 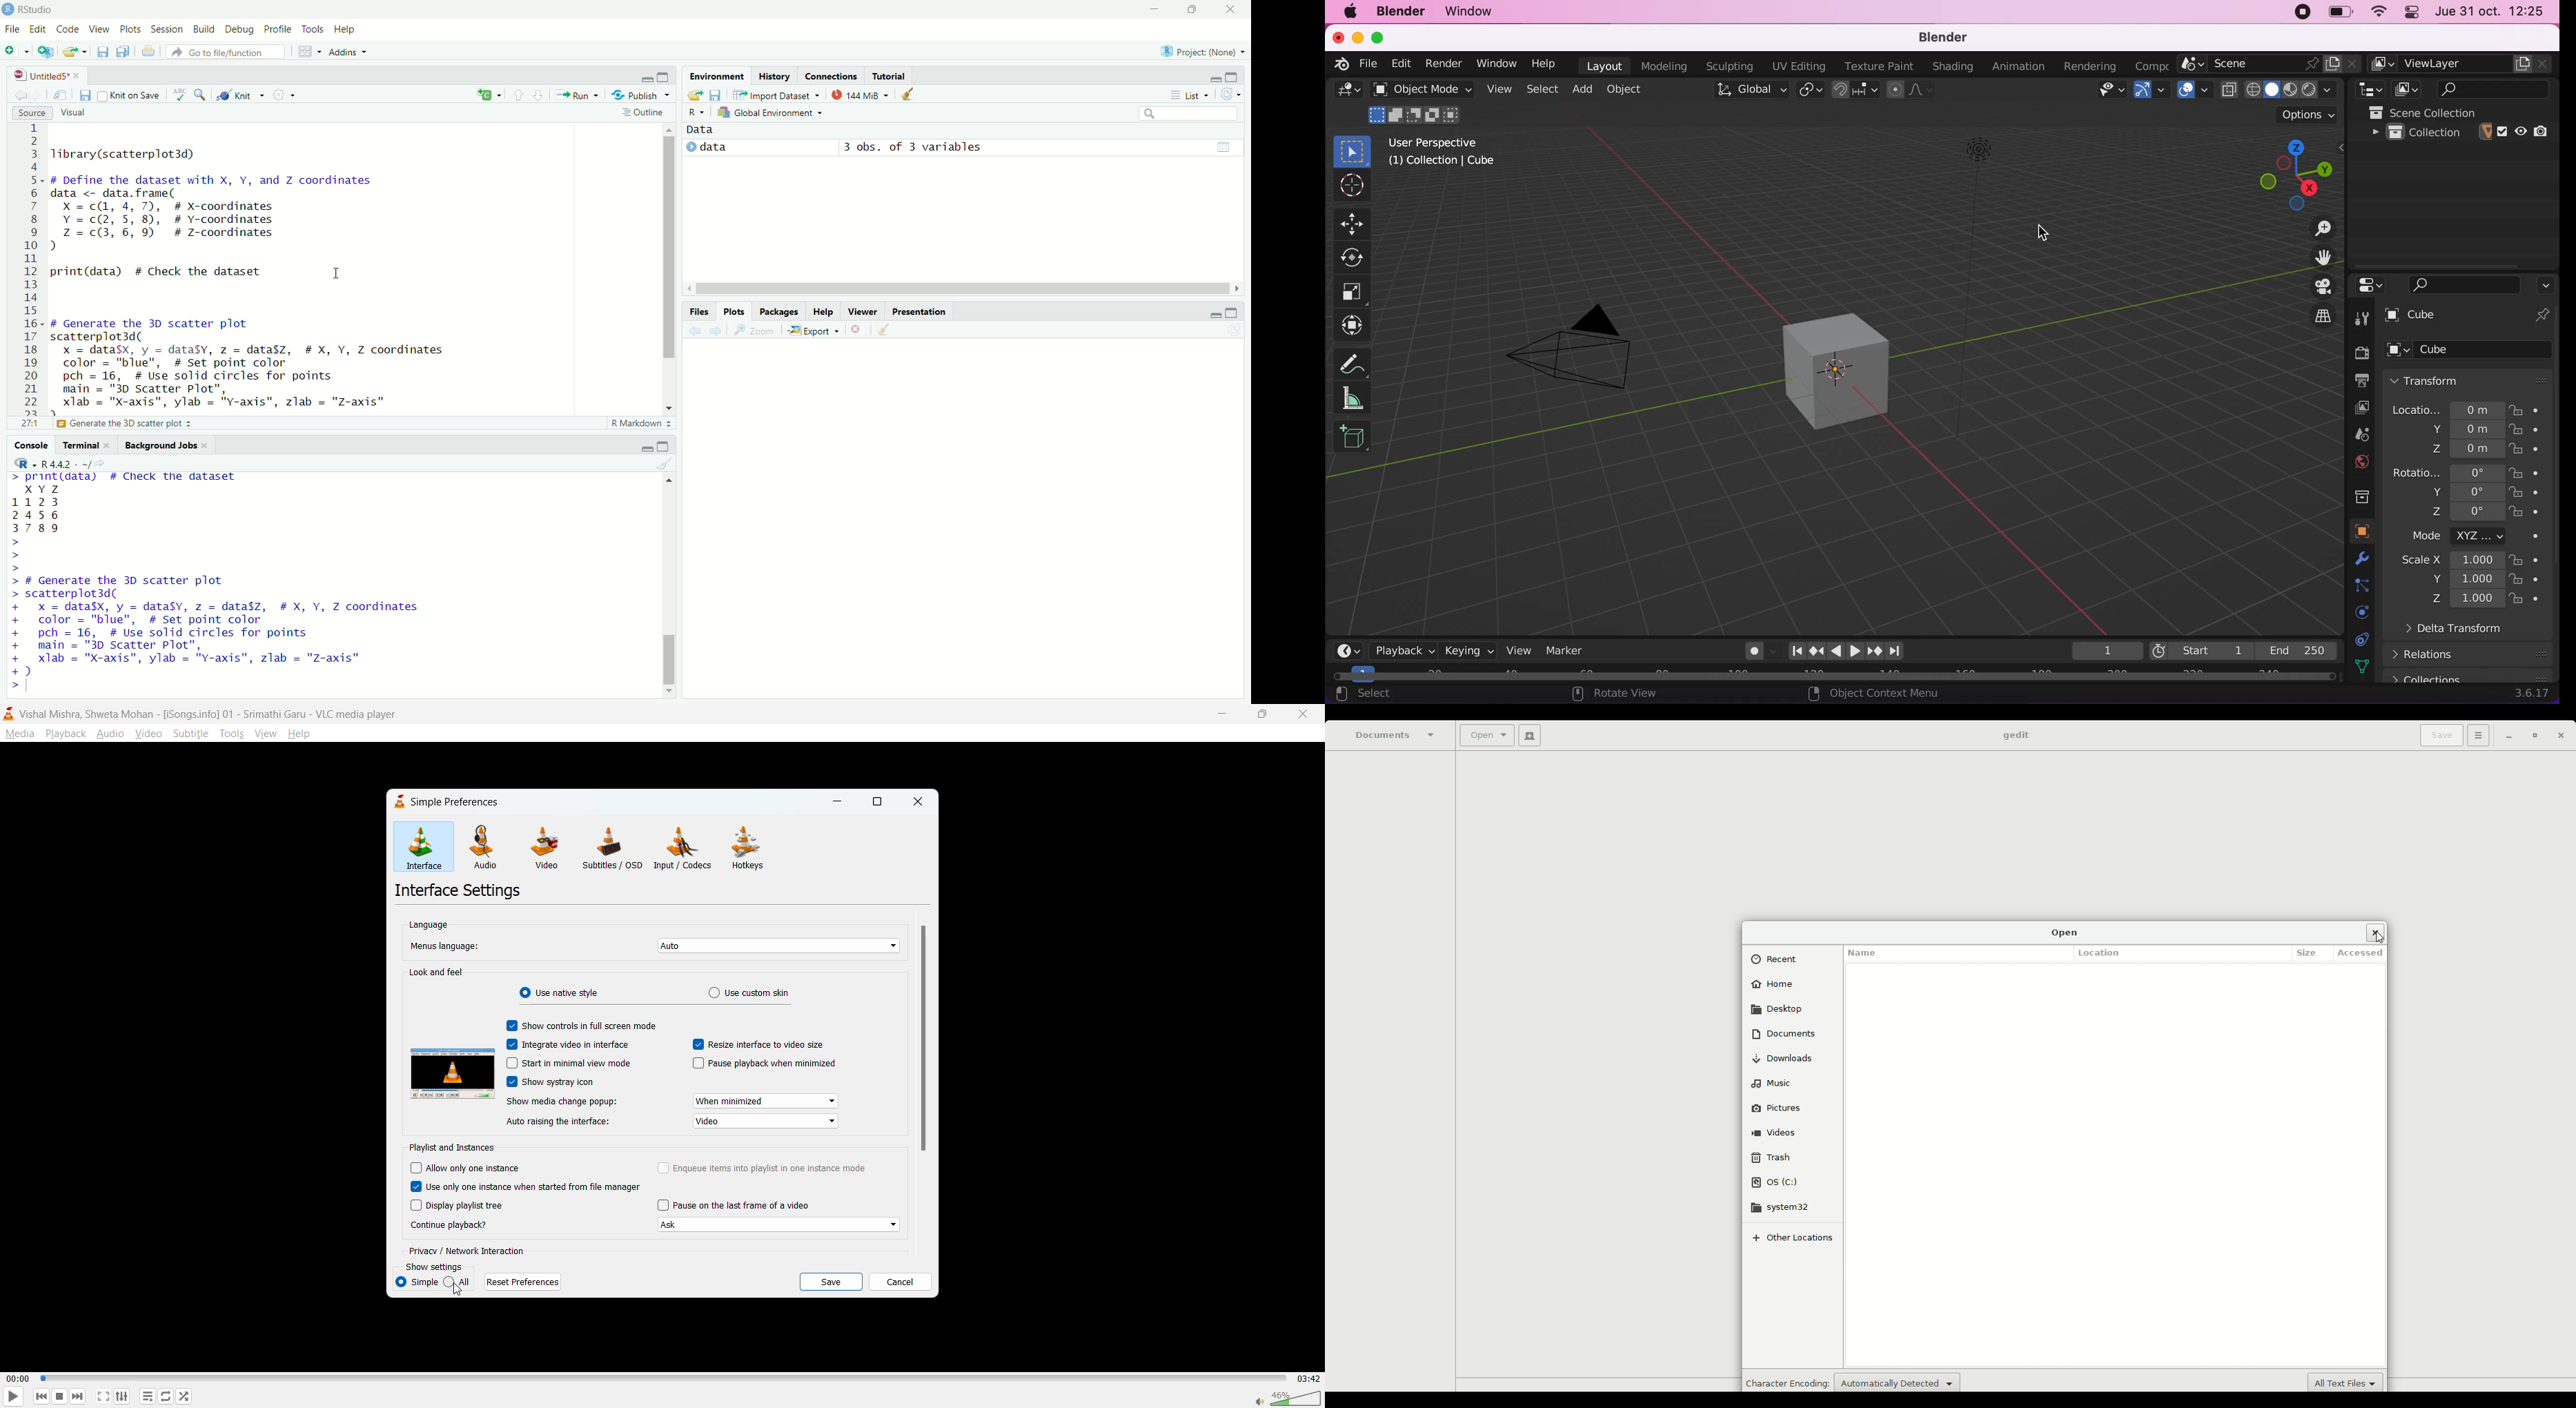 What do you see at coordinates (276, 29) in the screenshot?
I see `Profile` at bounding box center [276, 29].